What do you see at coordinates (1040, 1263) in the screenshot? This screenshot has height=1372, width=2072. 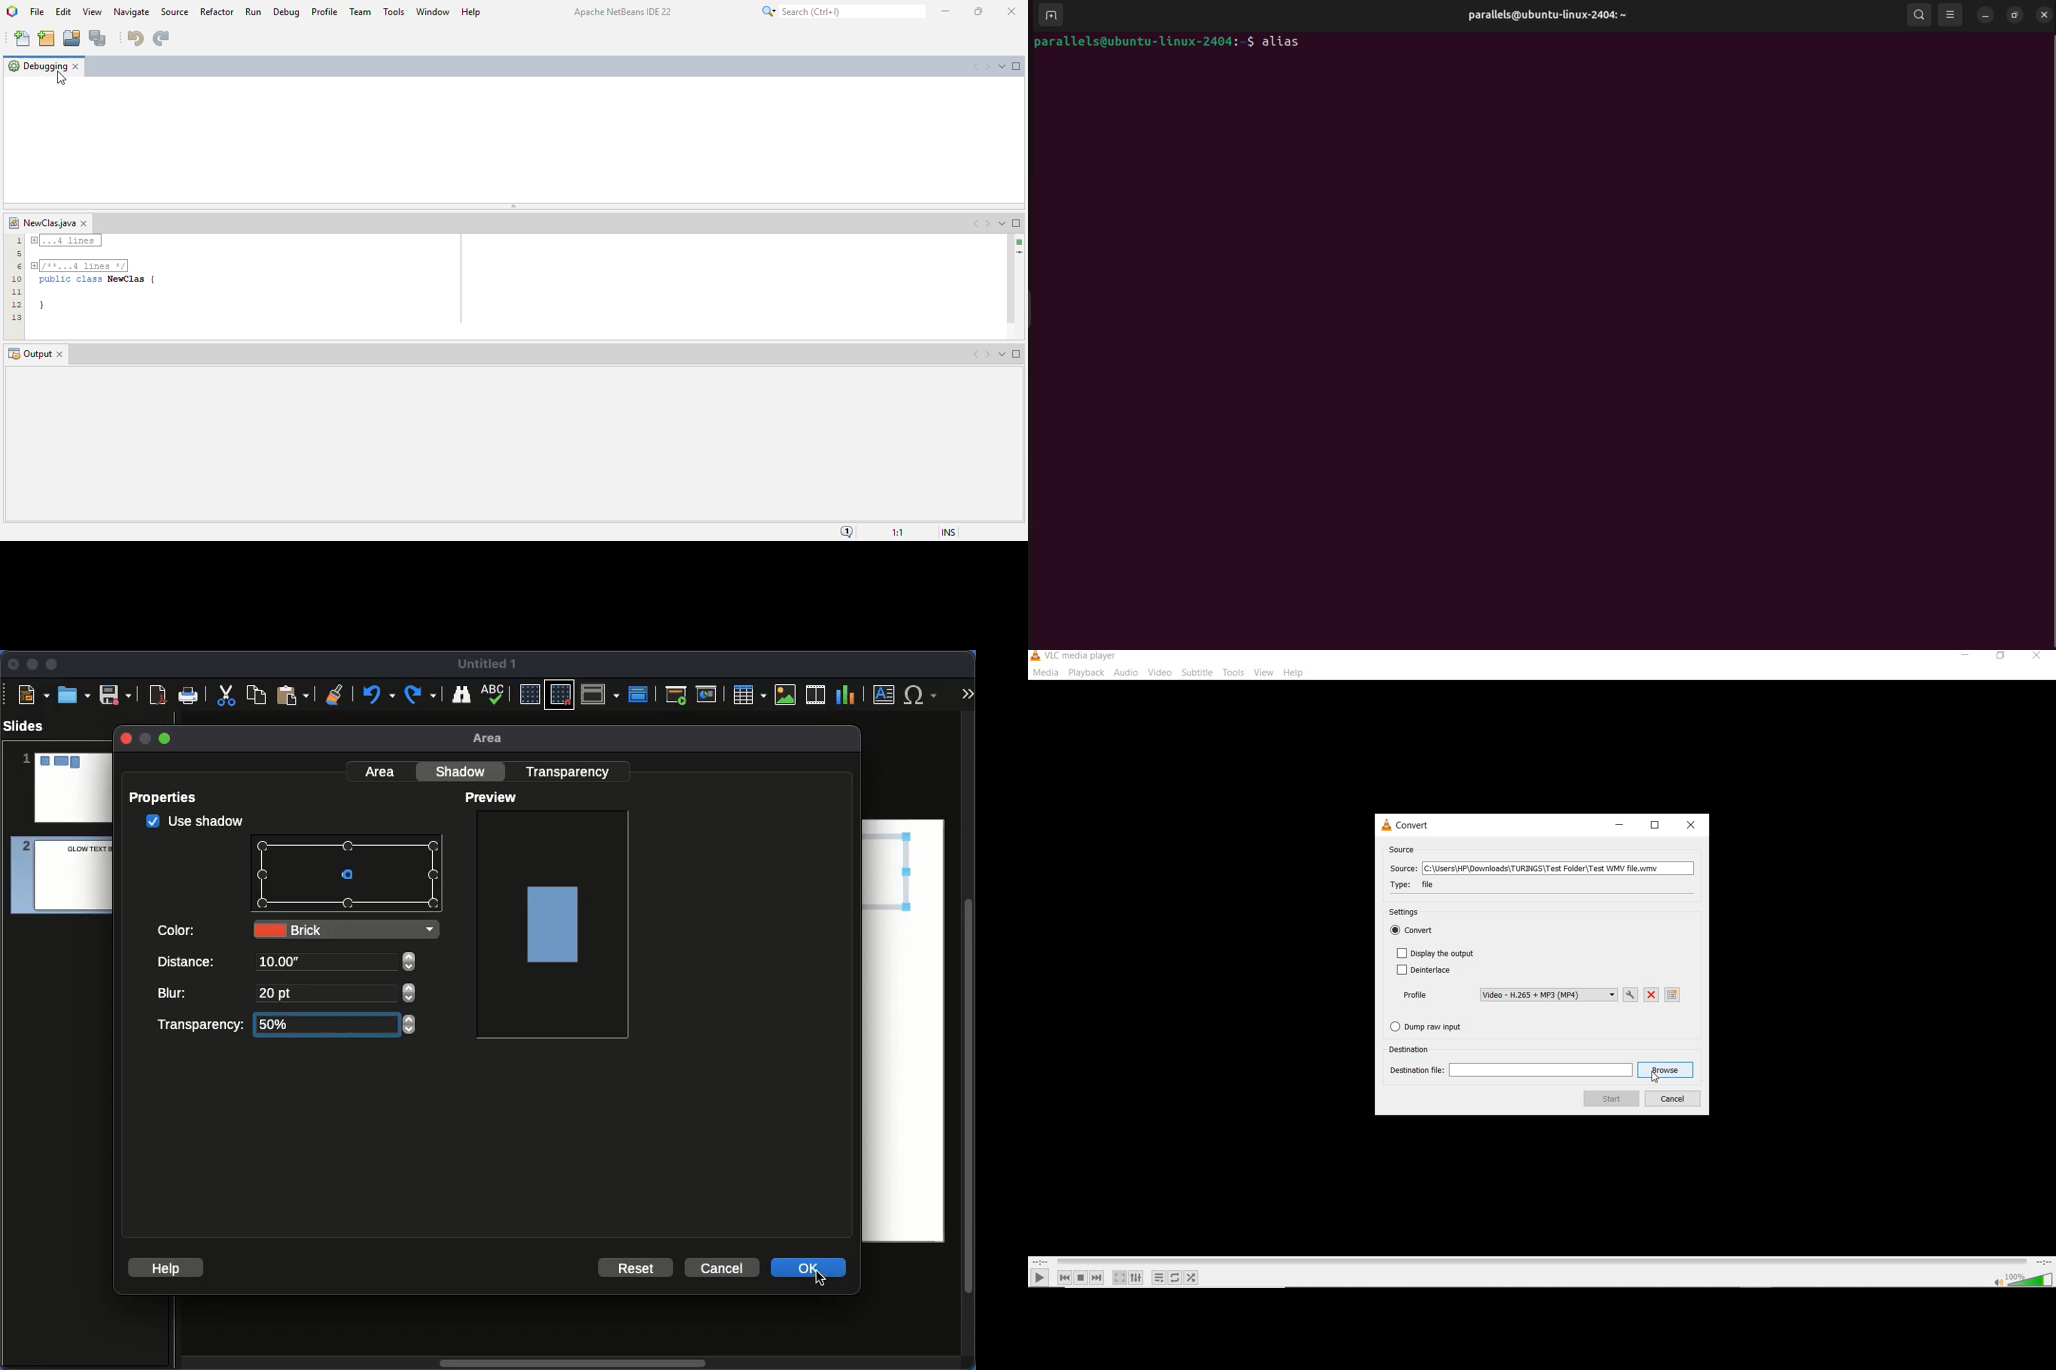 I see `elapsed time` at bounding box center [1040, 1263].